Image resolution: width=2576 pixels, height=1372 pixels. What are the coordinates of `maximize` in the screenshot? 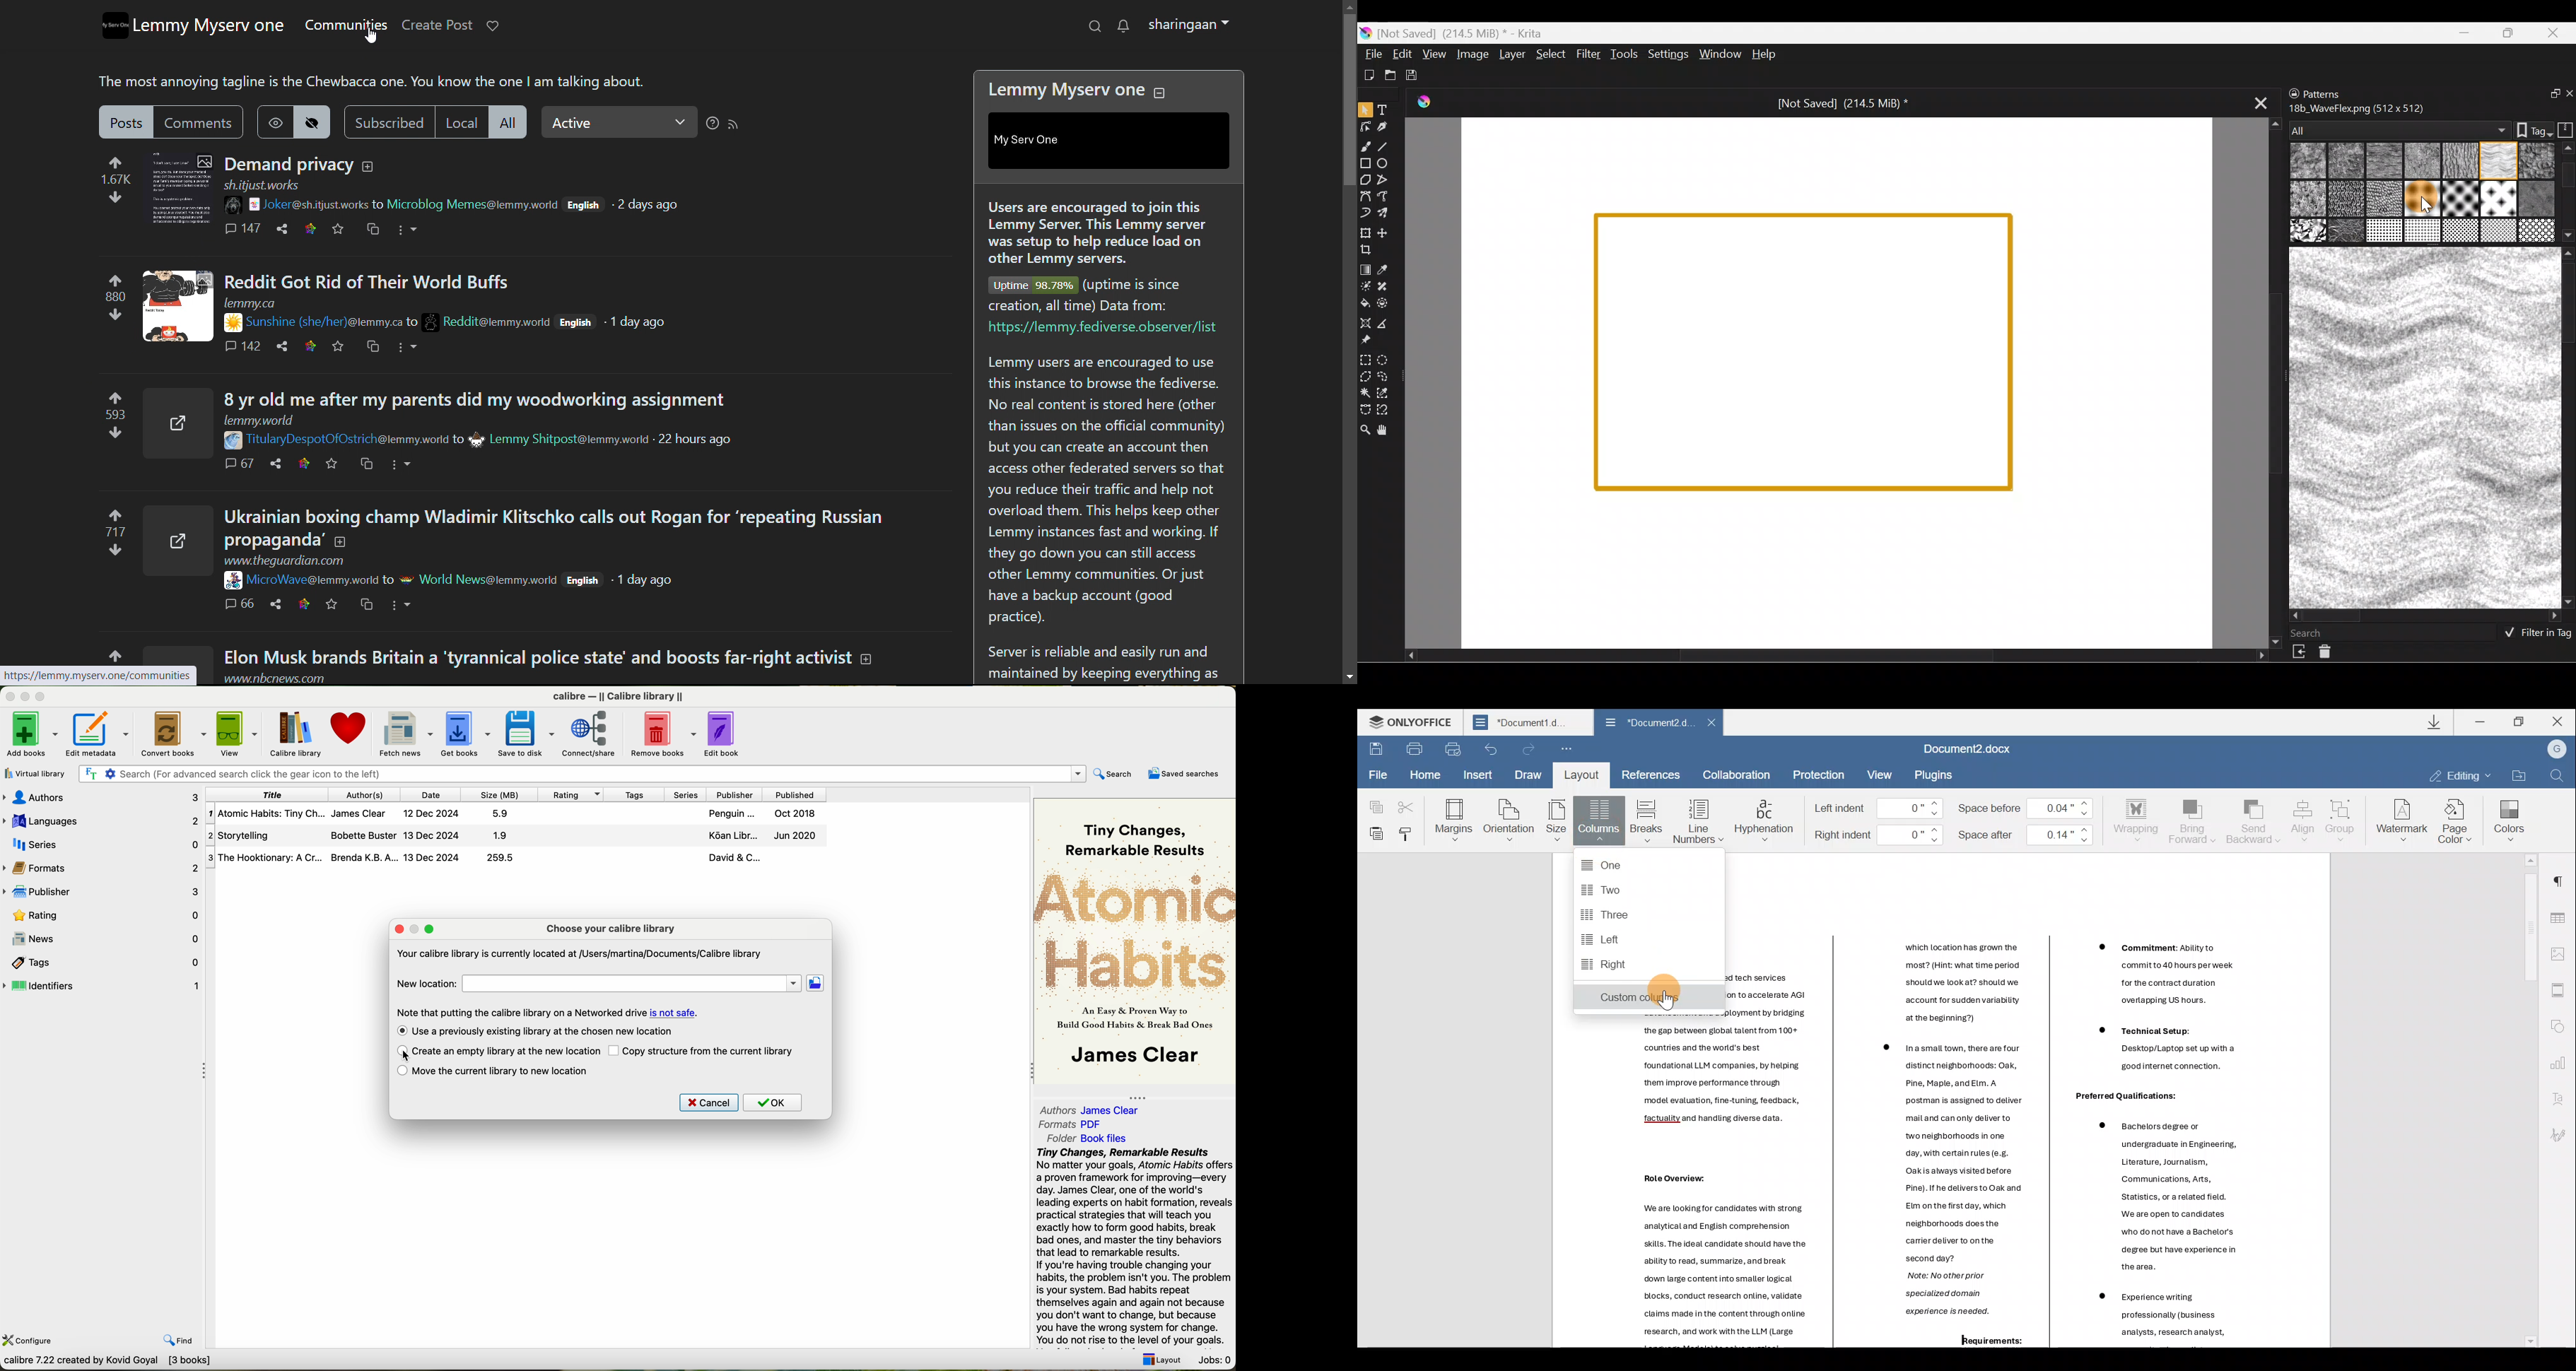 It's located at (429, 929).